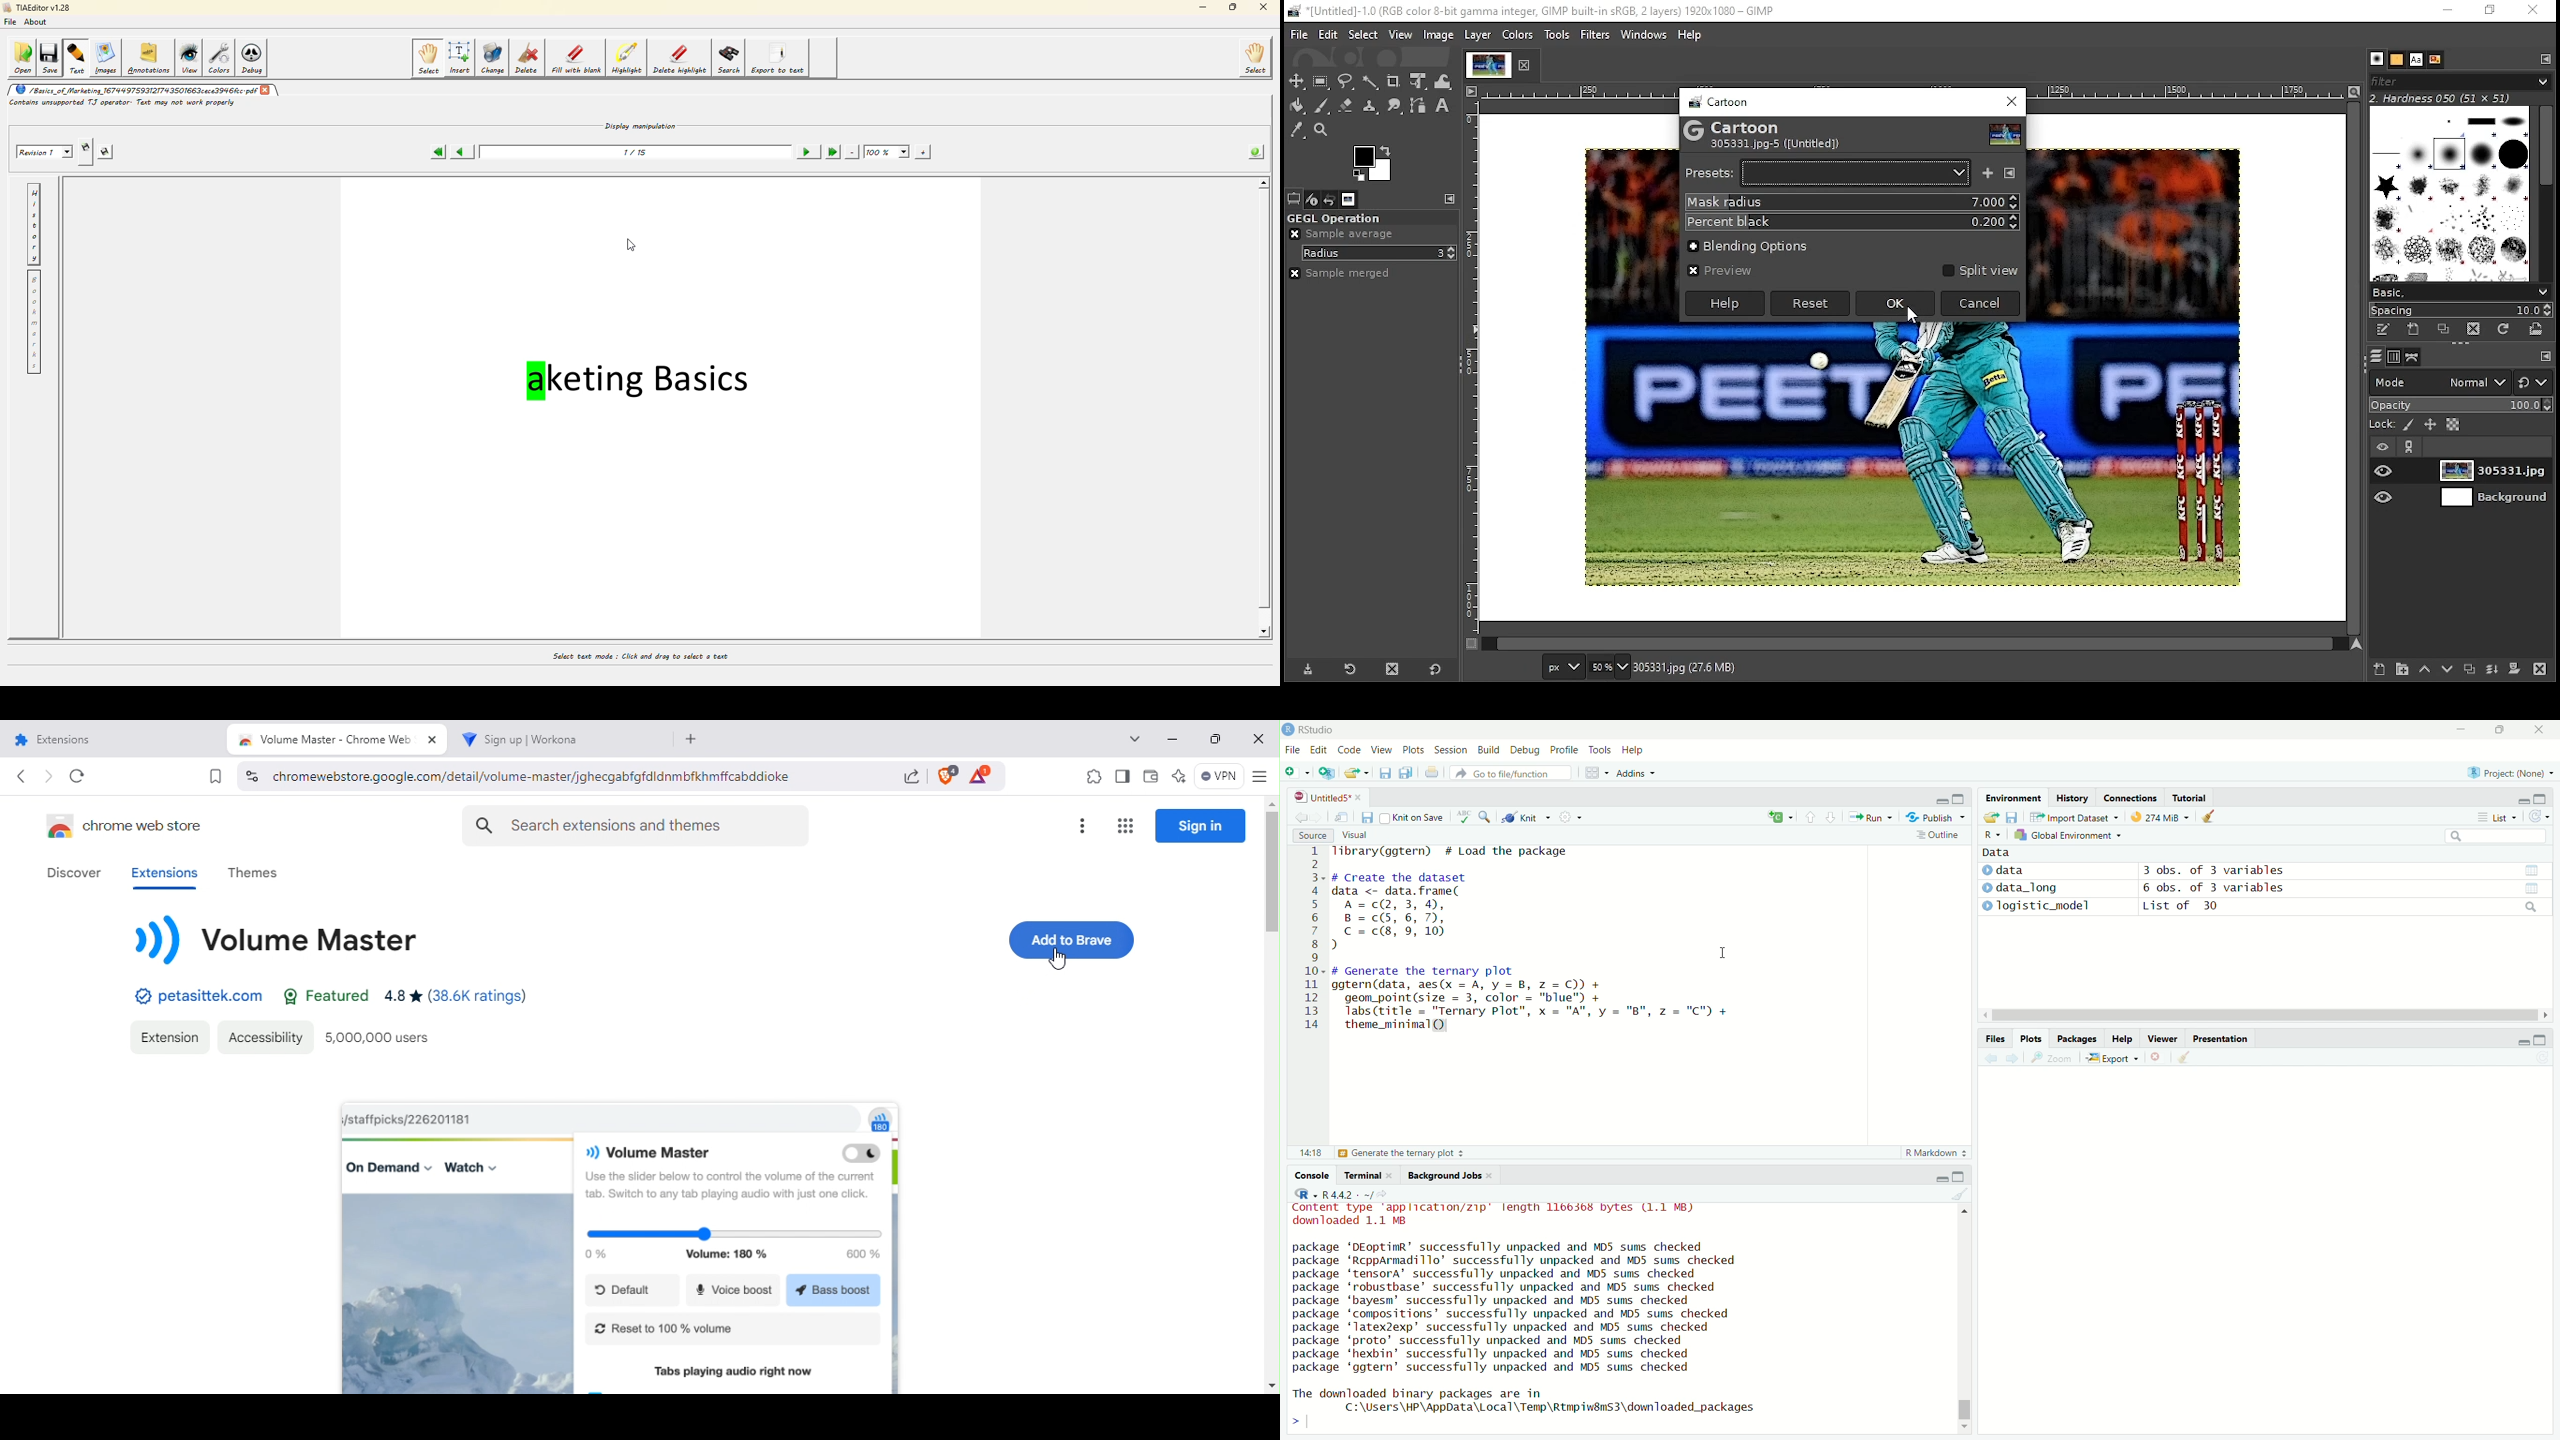 The image size is (2576, 1456). I want to click on » Publish, so click(1931, 817).